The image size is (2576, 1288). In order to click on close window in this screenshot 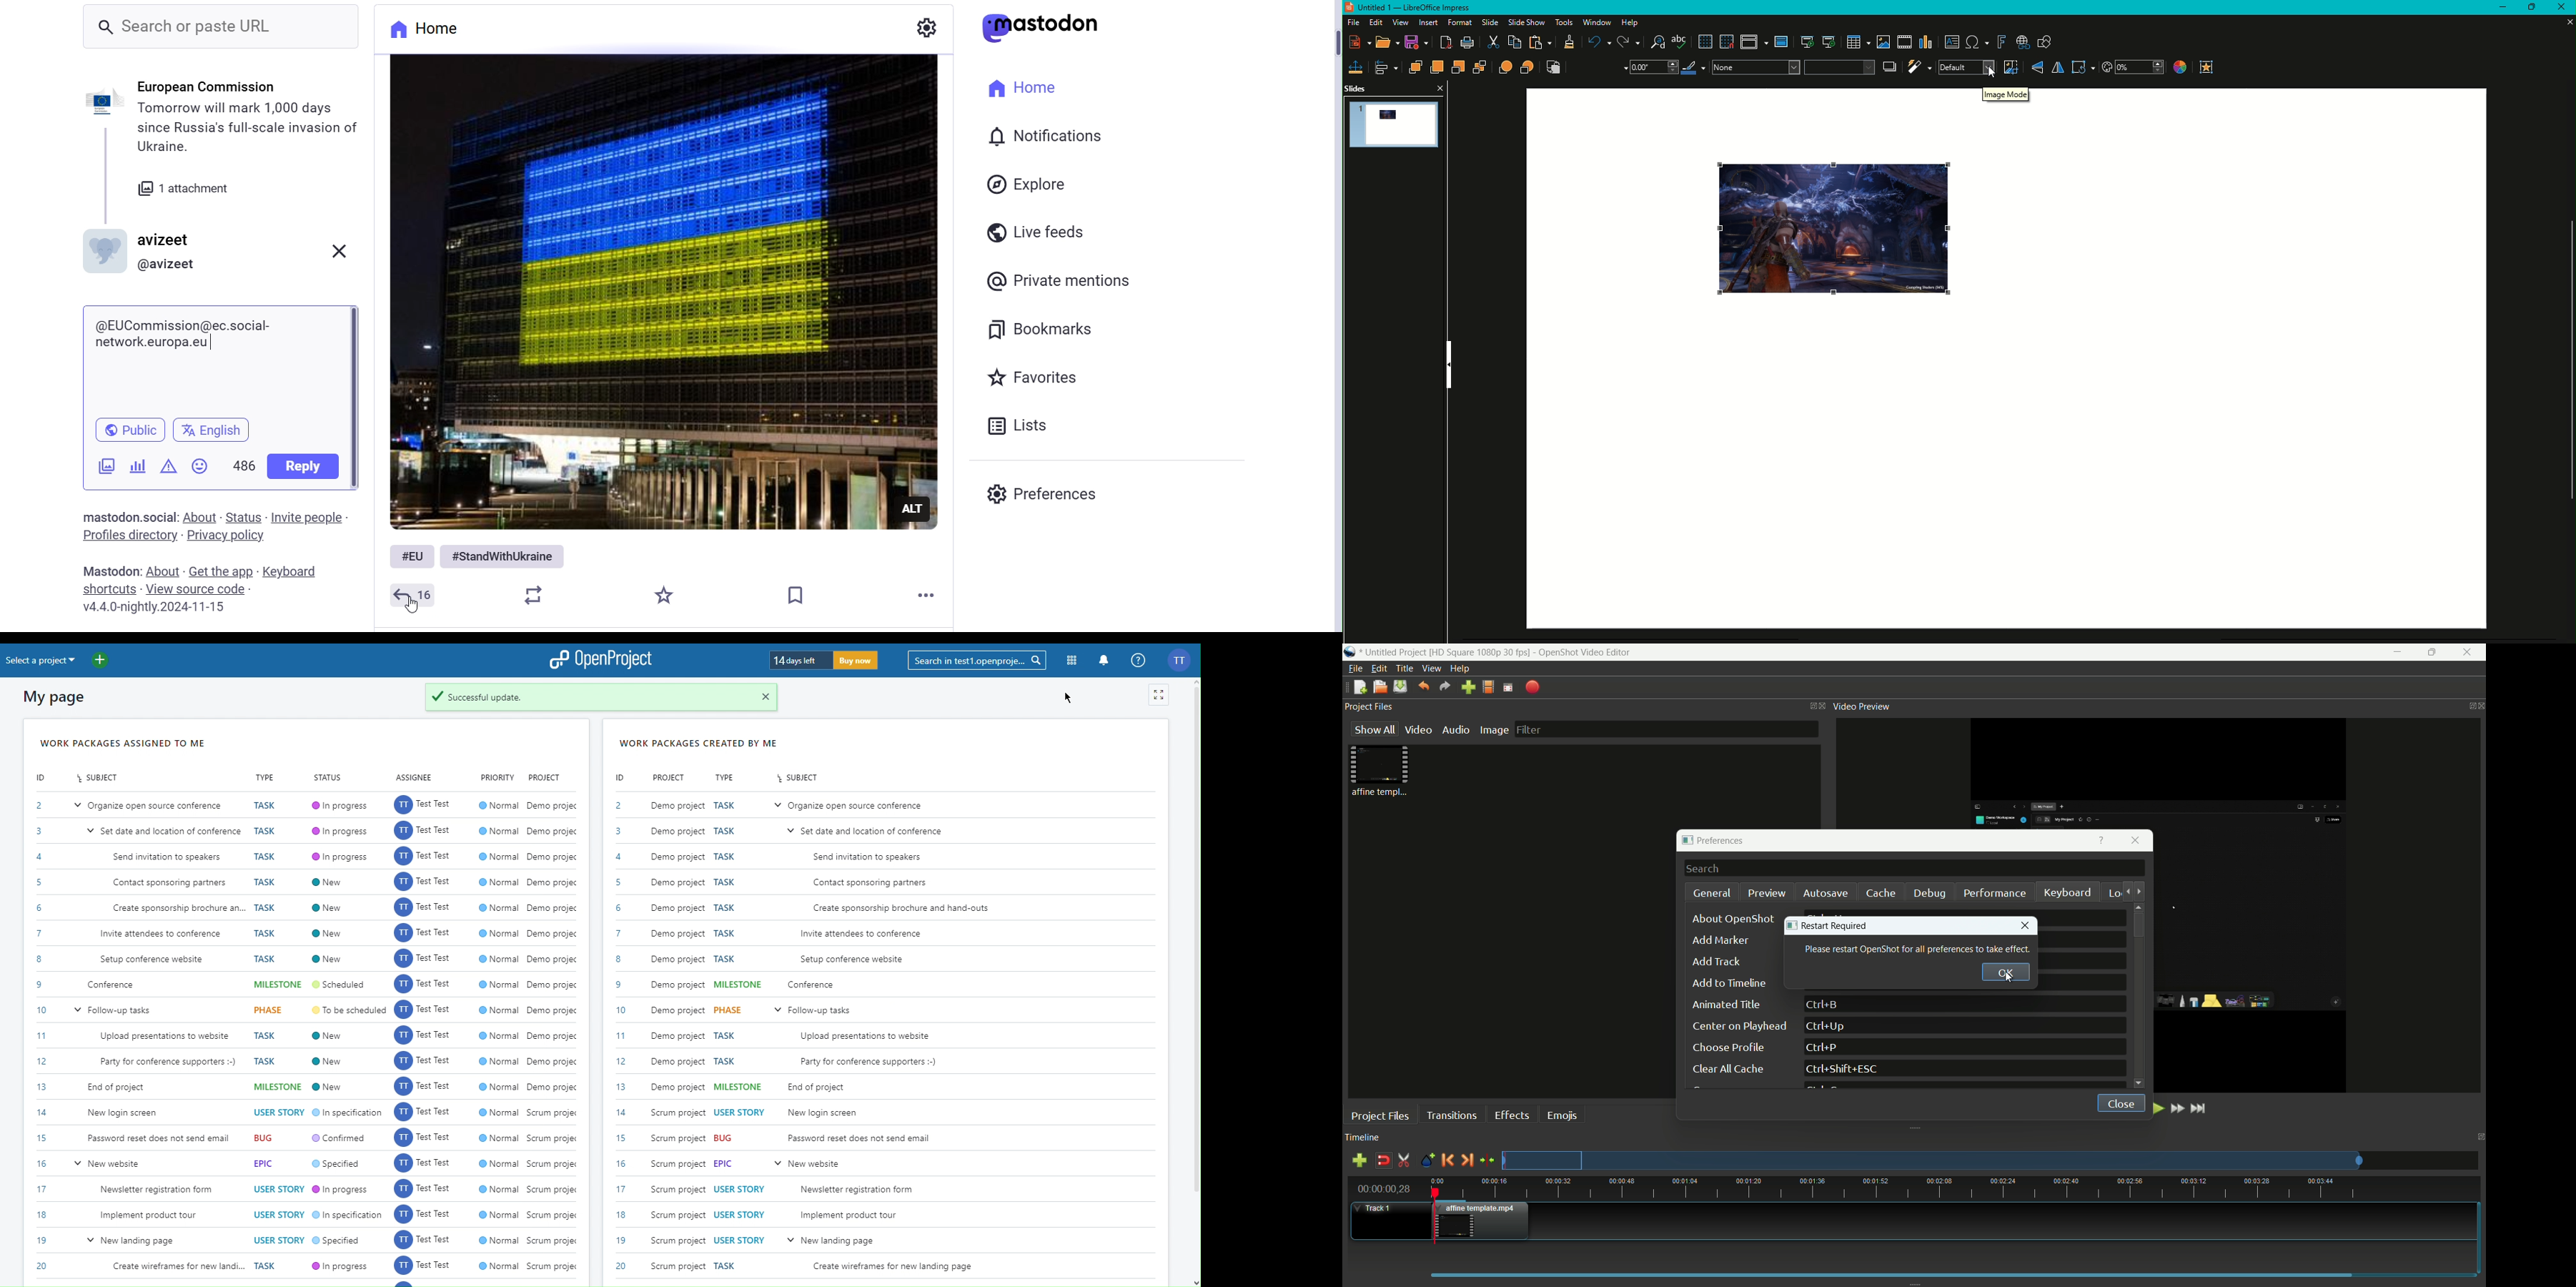, I will do `click(2027, 925)`.